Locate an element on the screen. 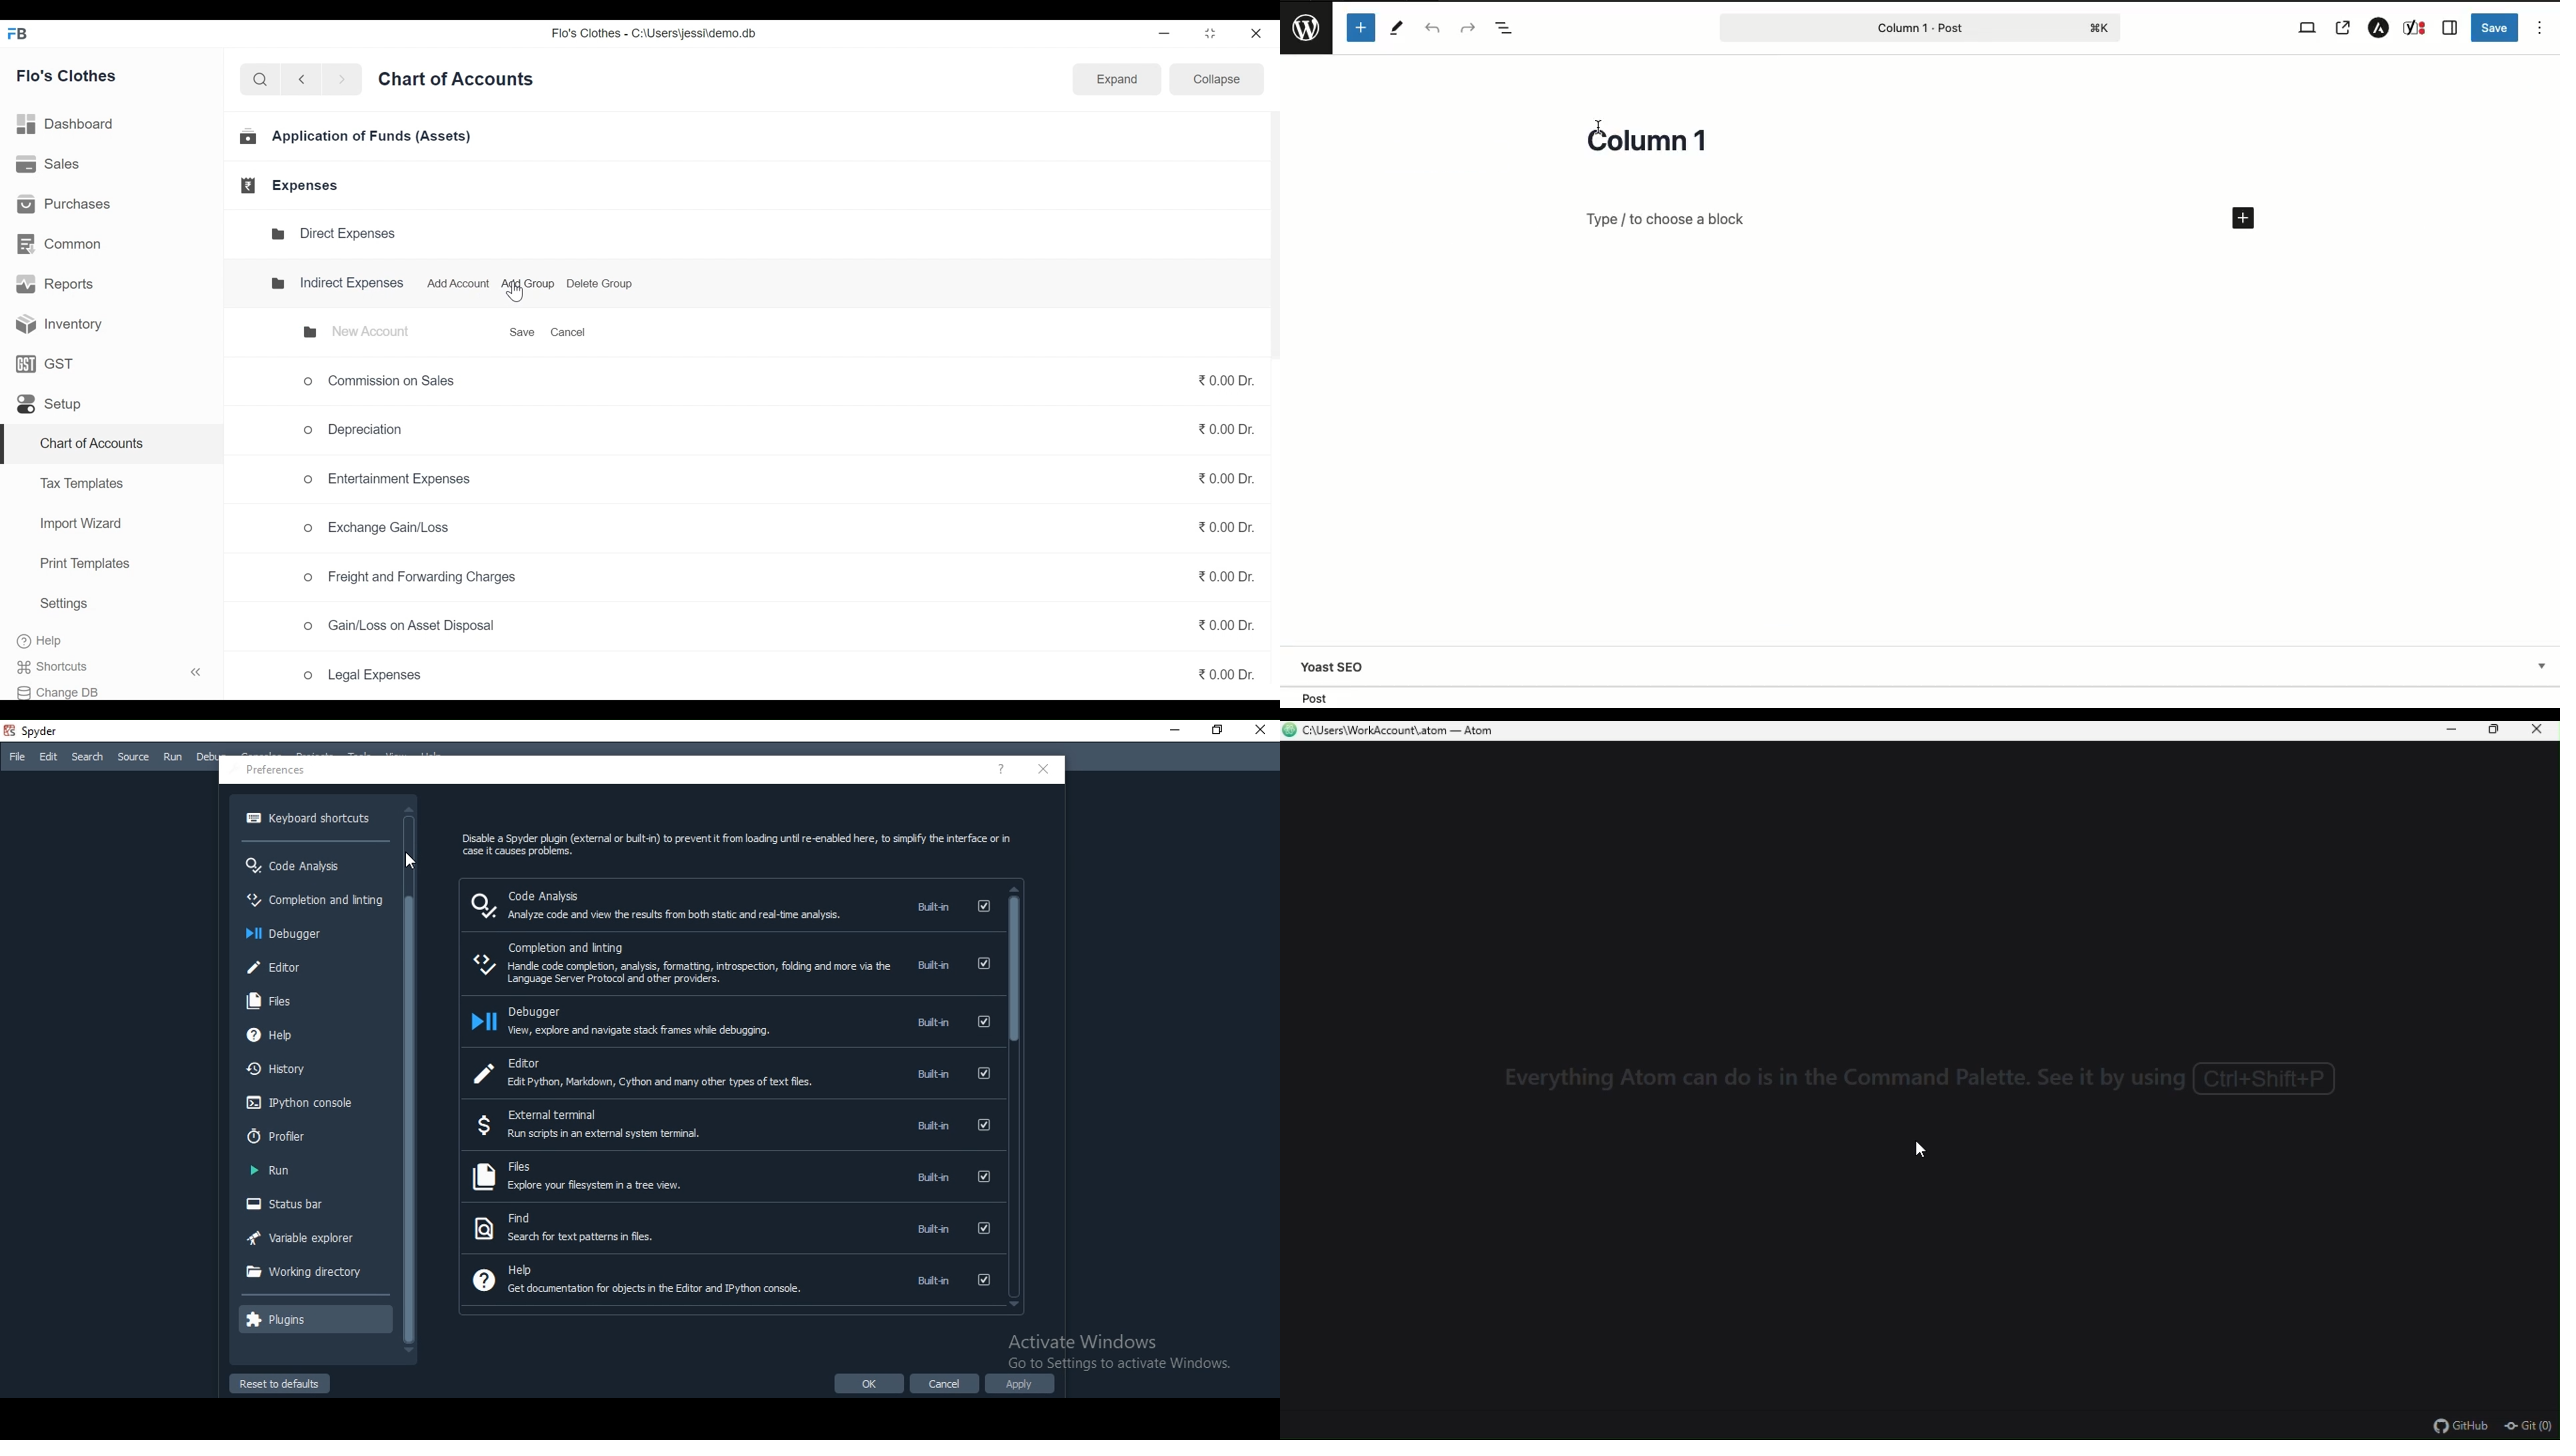 This screenshot has width=2576, height=1456. Source is located at coordinates (133, 757).